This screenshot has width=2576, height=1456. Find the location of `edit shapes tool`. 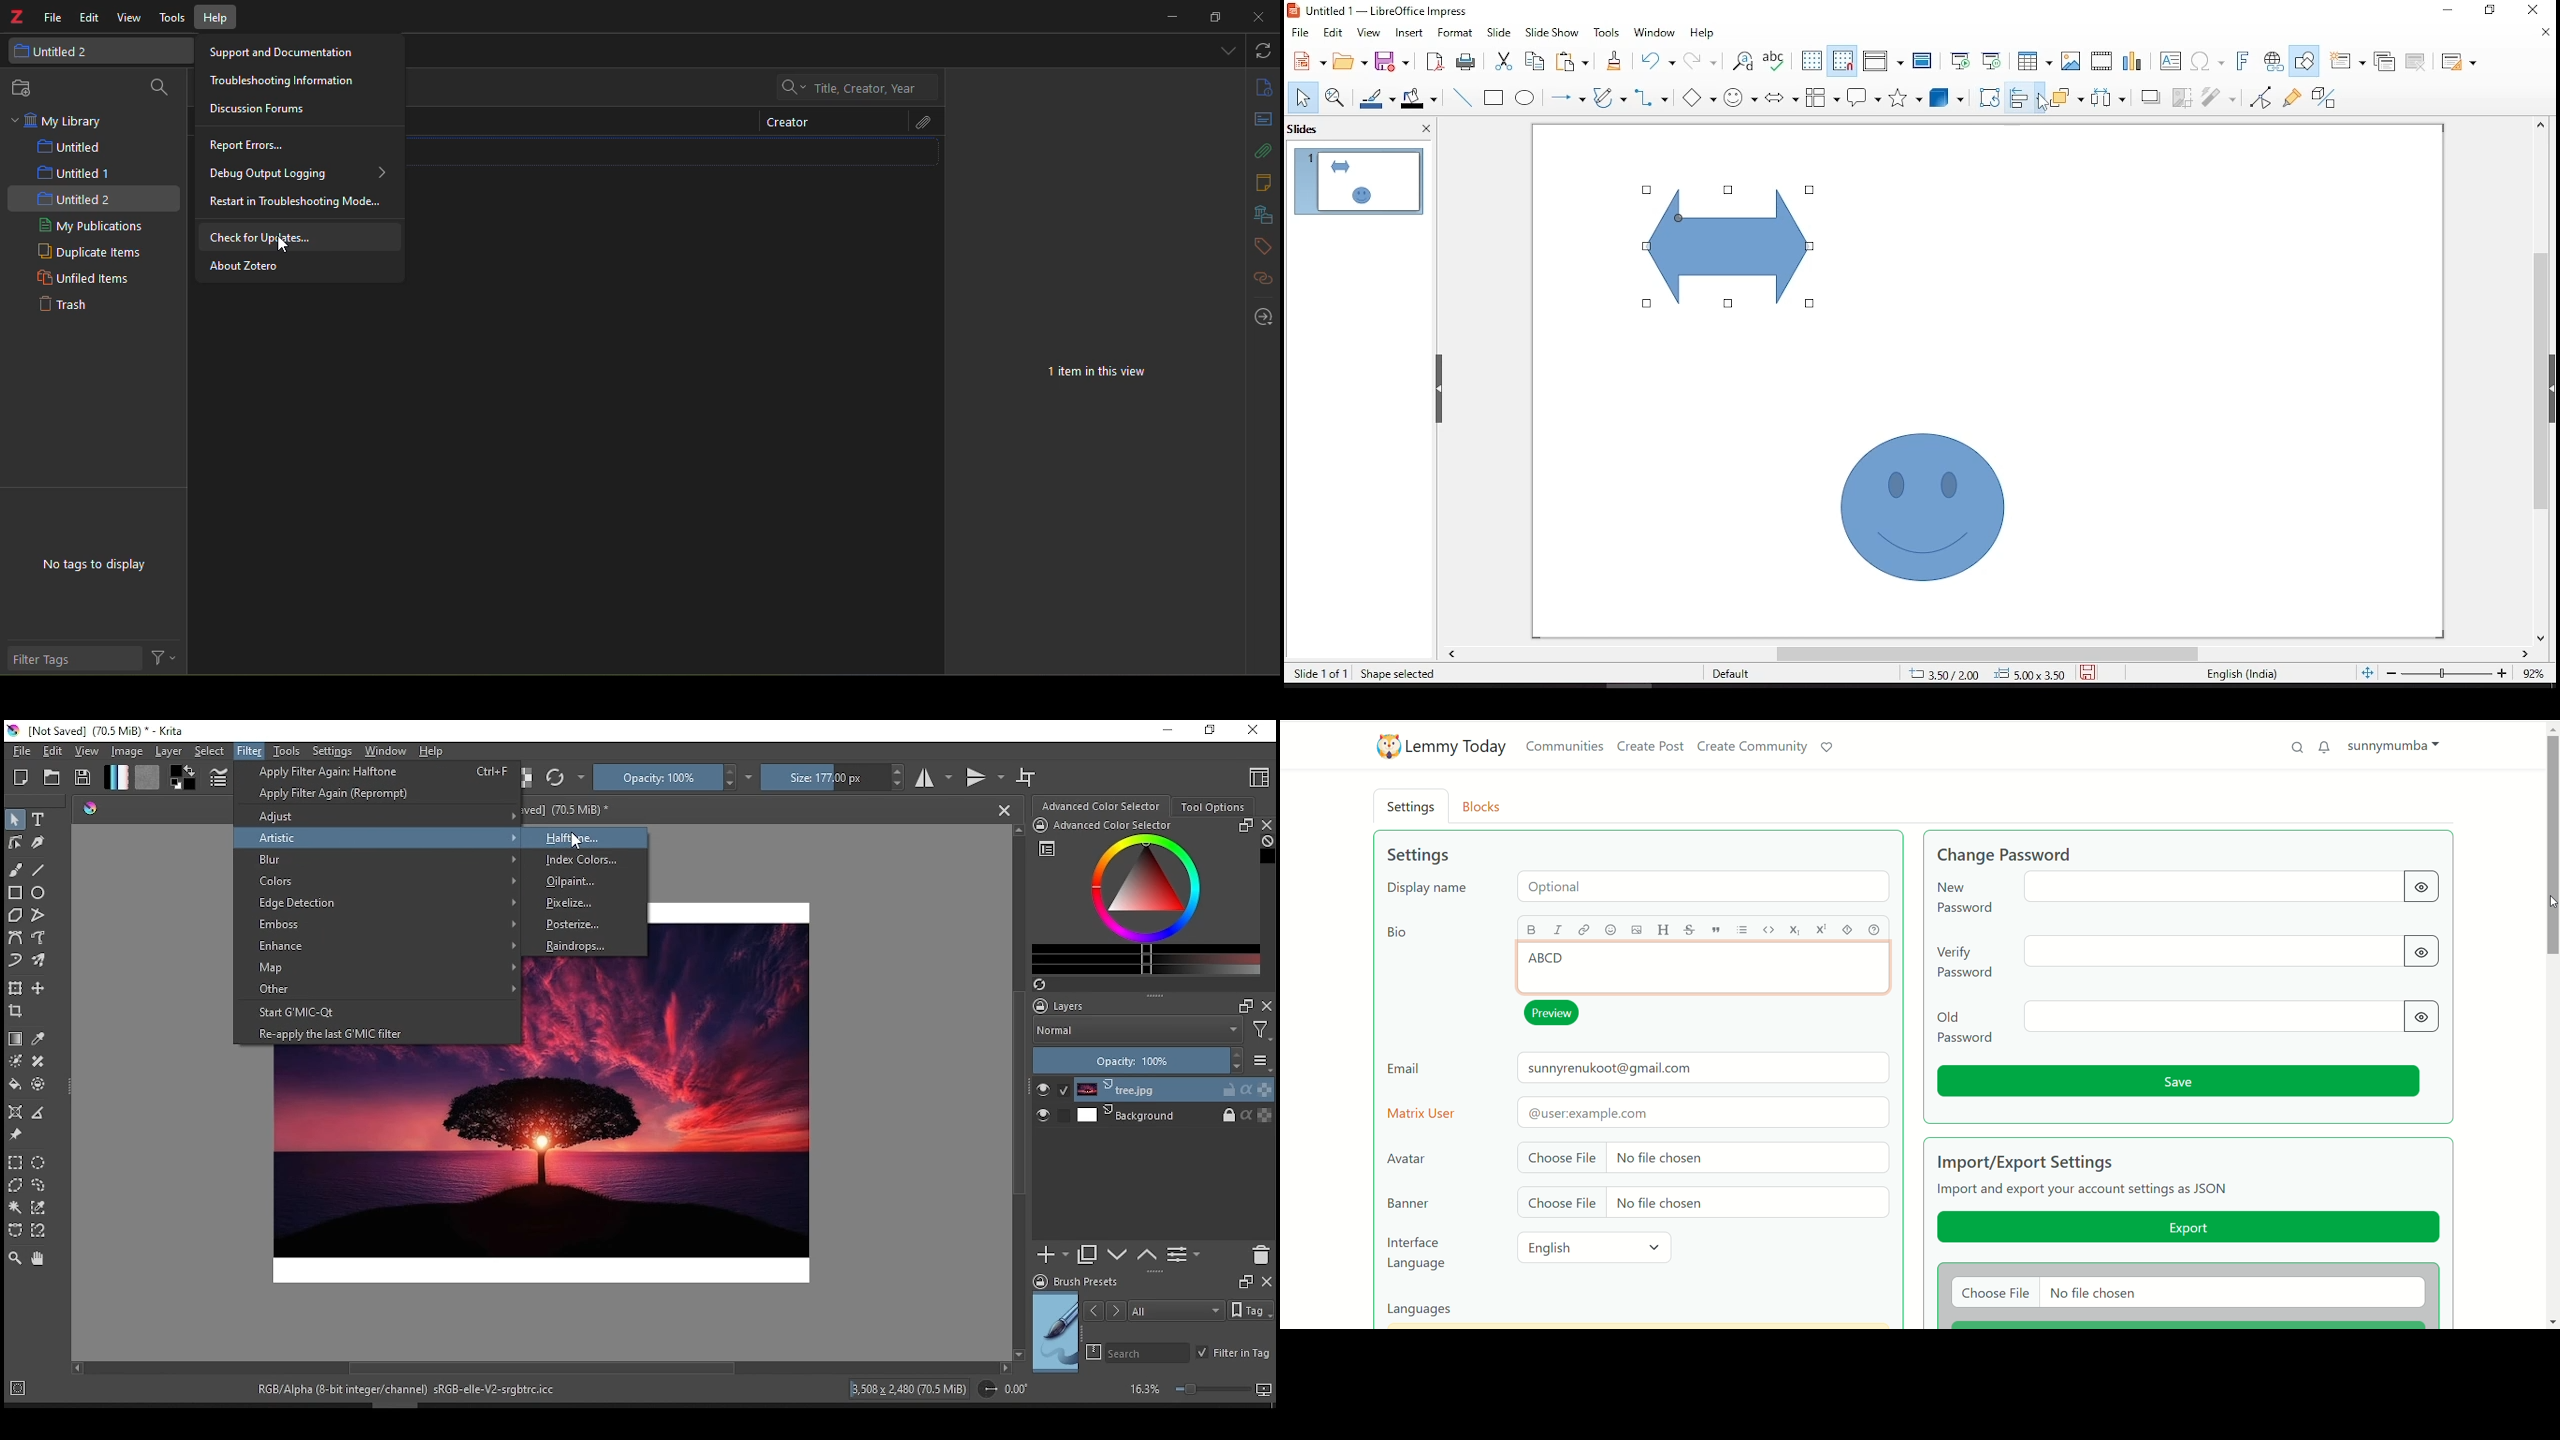

edit shapes tool is located at coordinates (14, 842).